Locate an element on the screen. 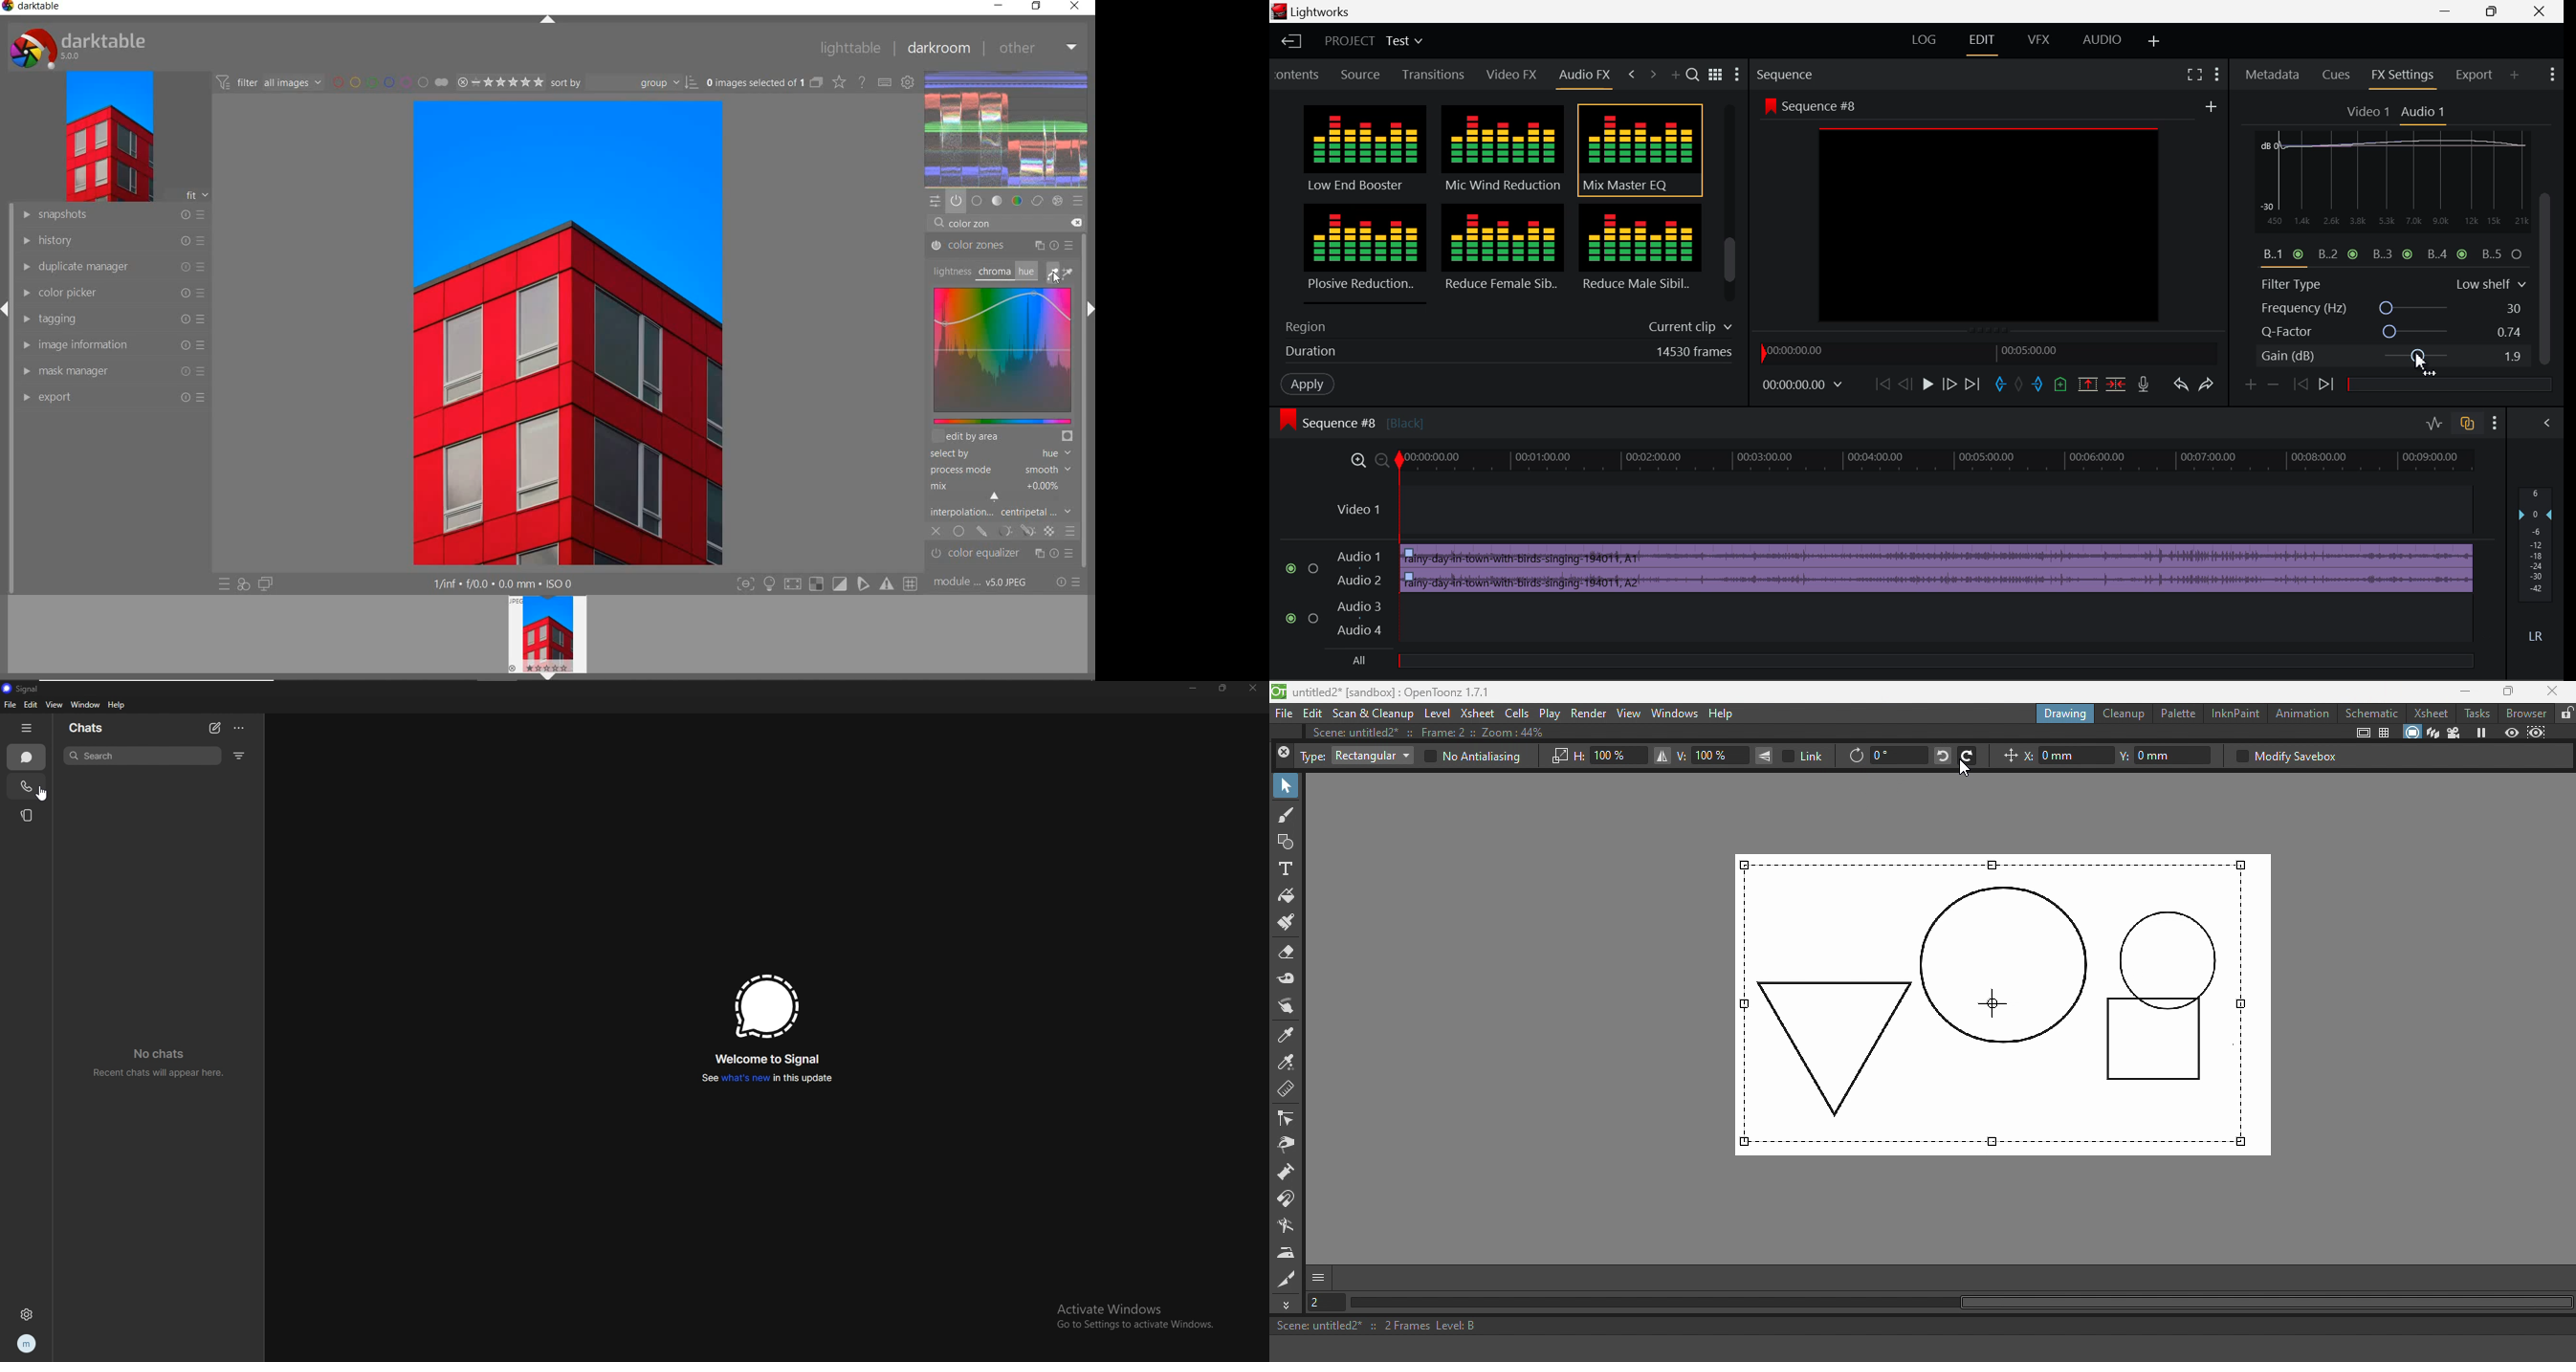 This screenshot has width=2576, height=1372. EDIT BY AREA is located at coordinates (1003, 437).